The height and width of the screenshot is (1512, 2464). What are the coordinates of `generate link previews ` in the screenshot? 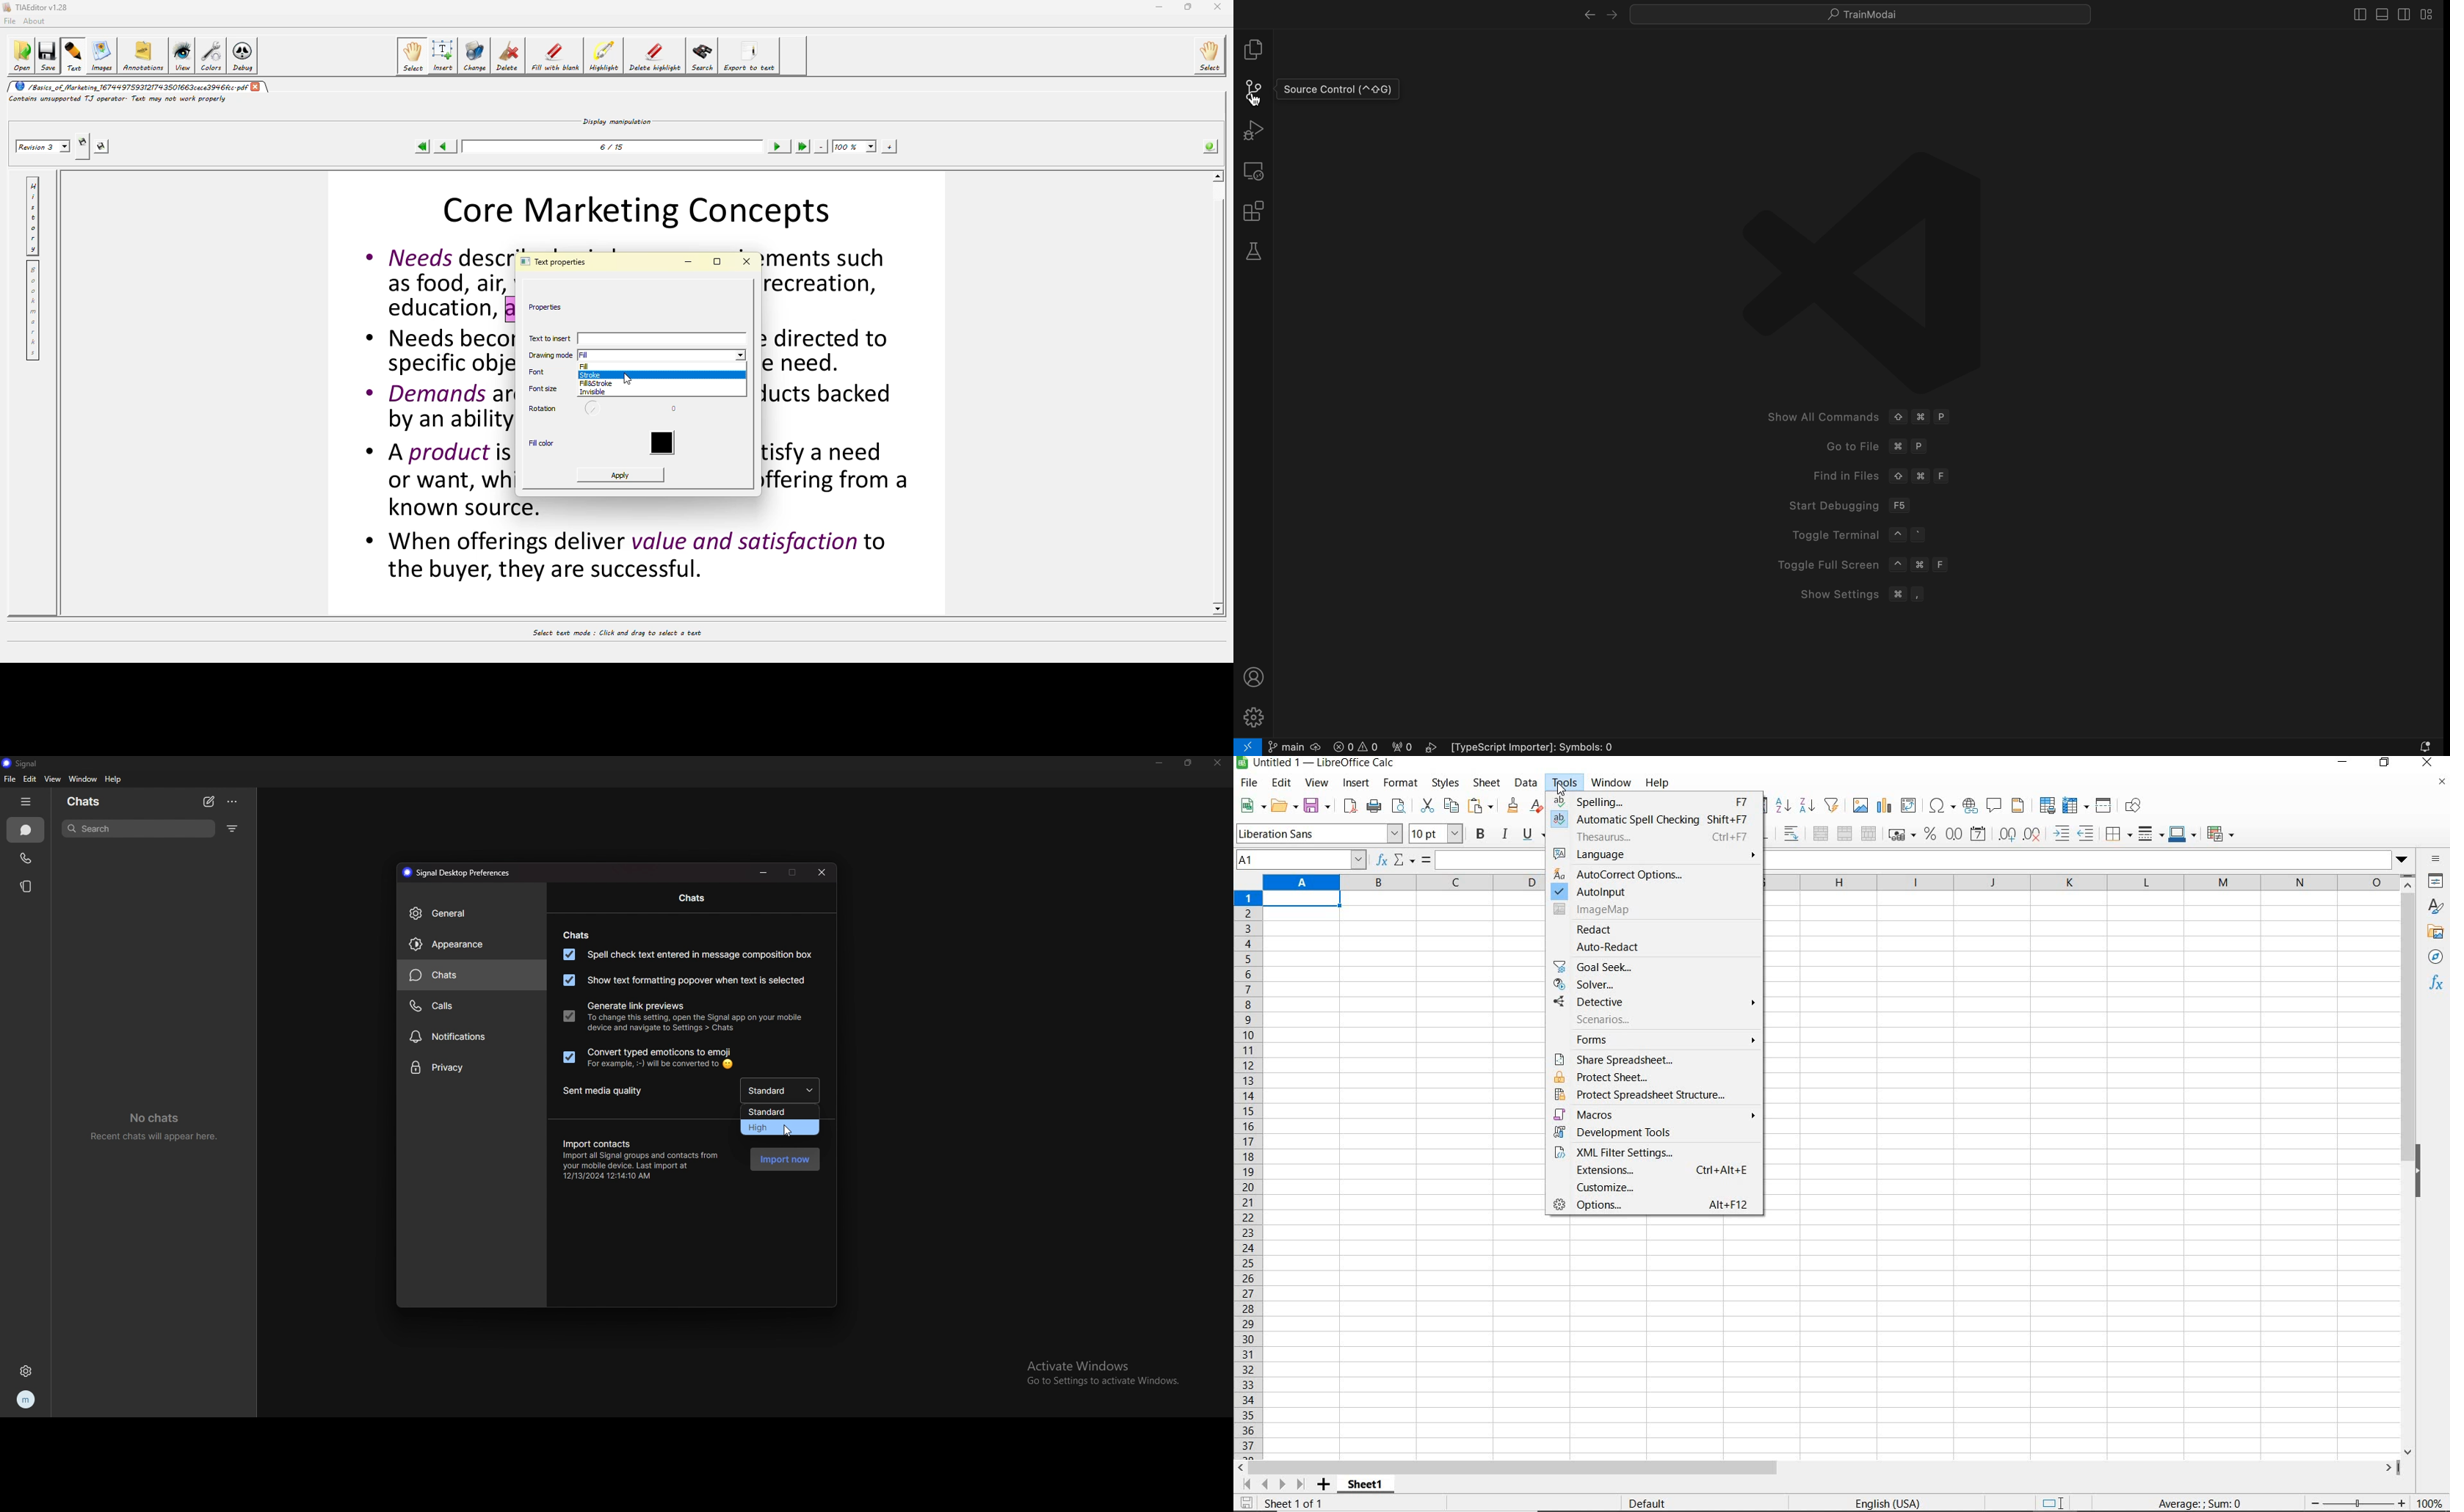 It's located at (635, 1006).